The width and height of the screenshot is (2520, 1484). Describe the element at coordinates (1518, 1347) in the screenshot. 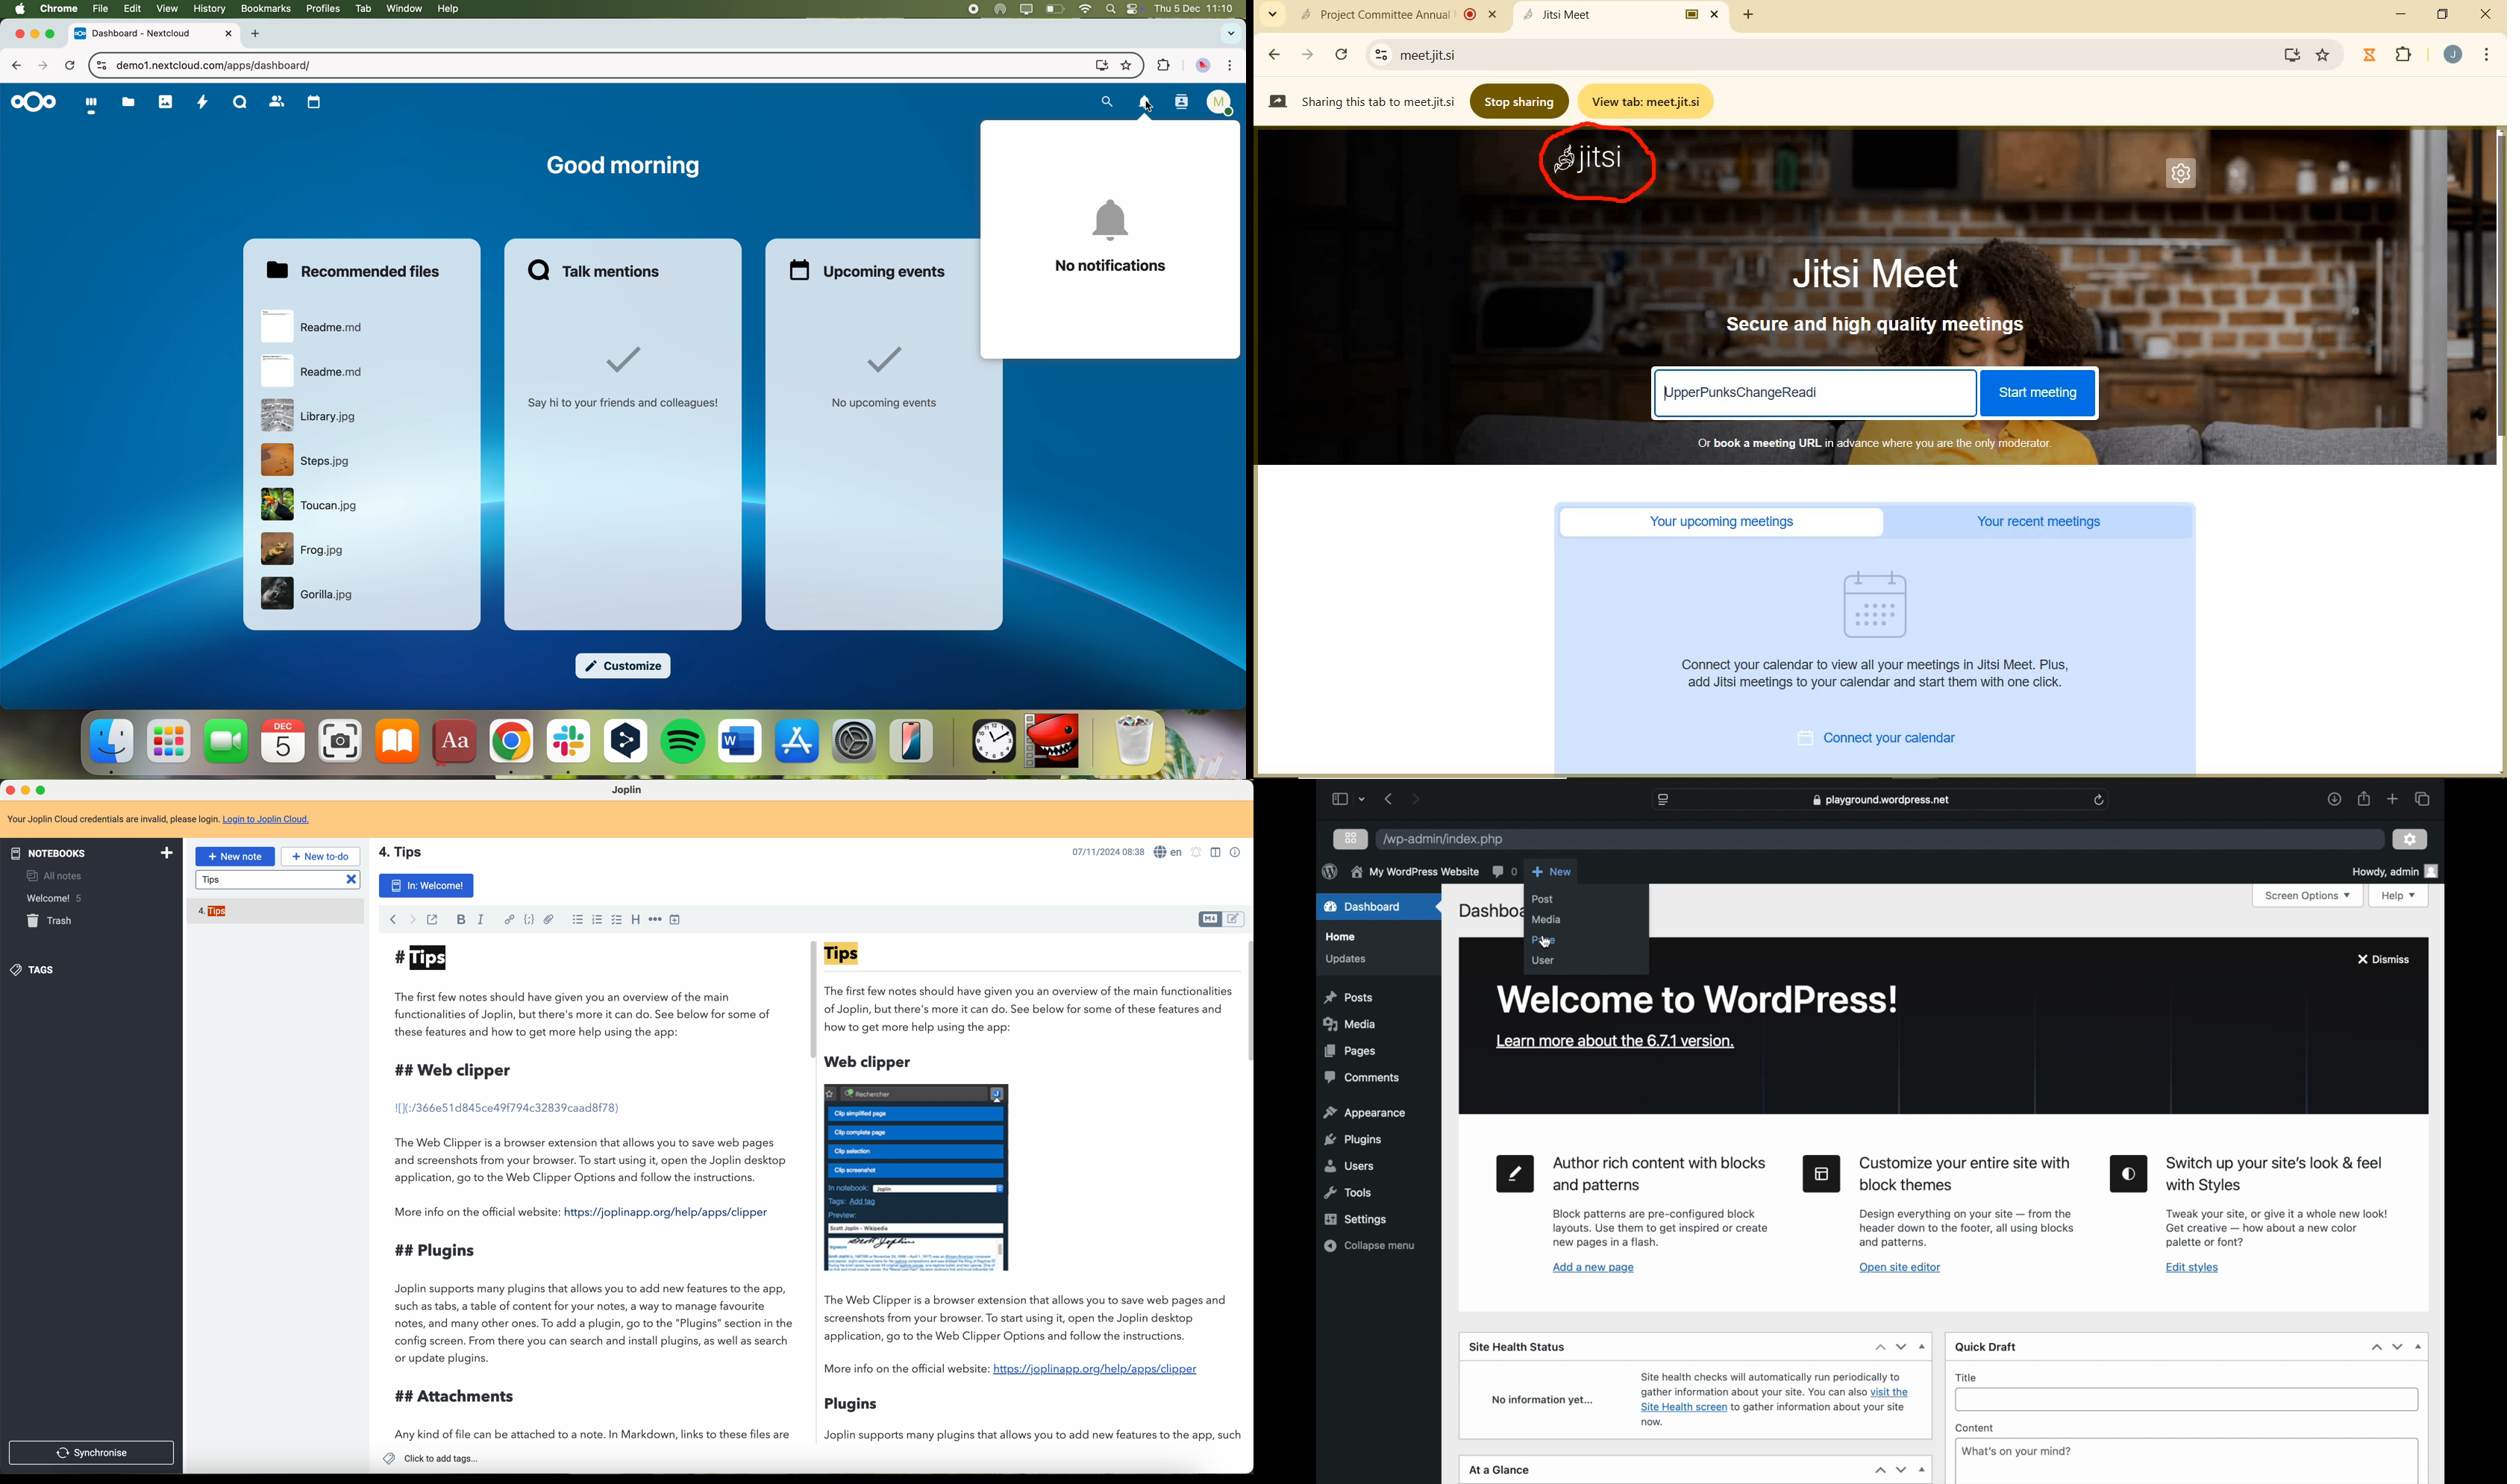

I see `site health status` at that location.